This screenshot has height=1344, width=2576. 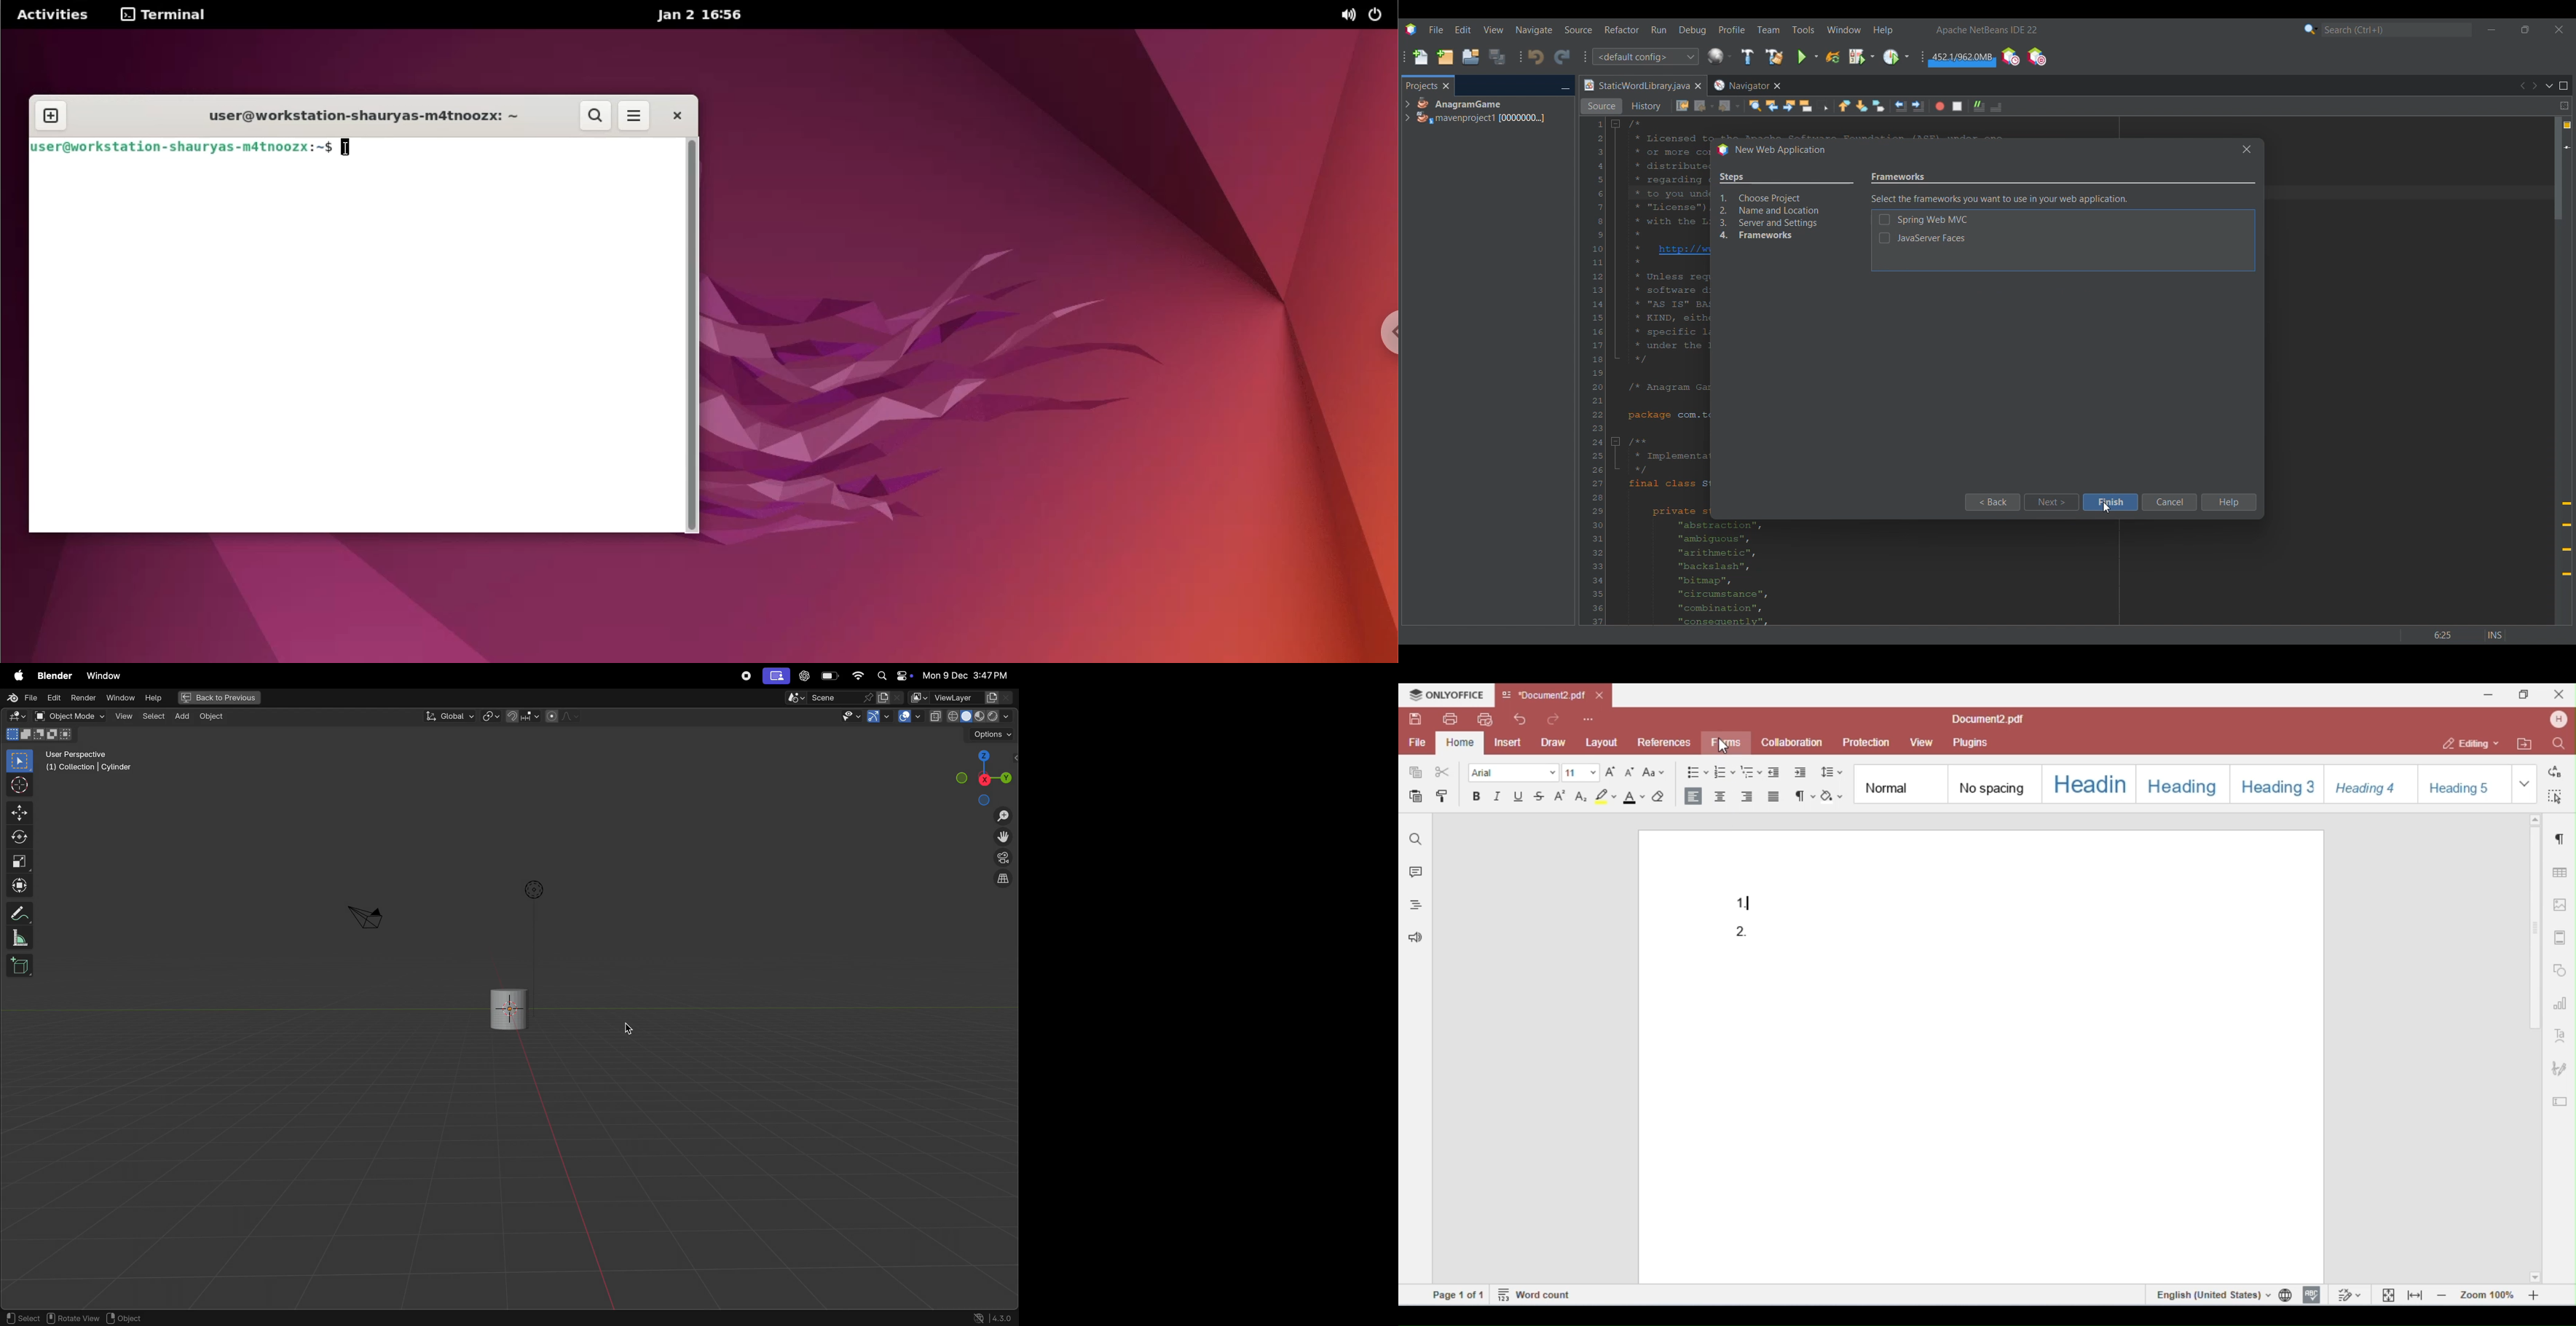 I want to click on orthographic view, so click(x=1005, y=880).